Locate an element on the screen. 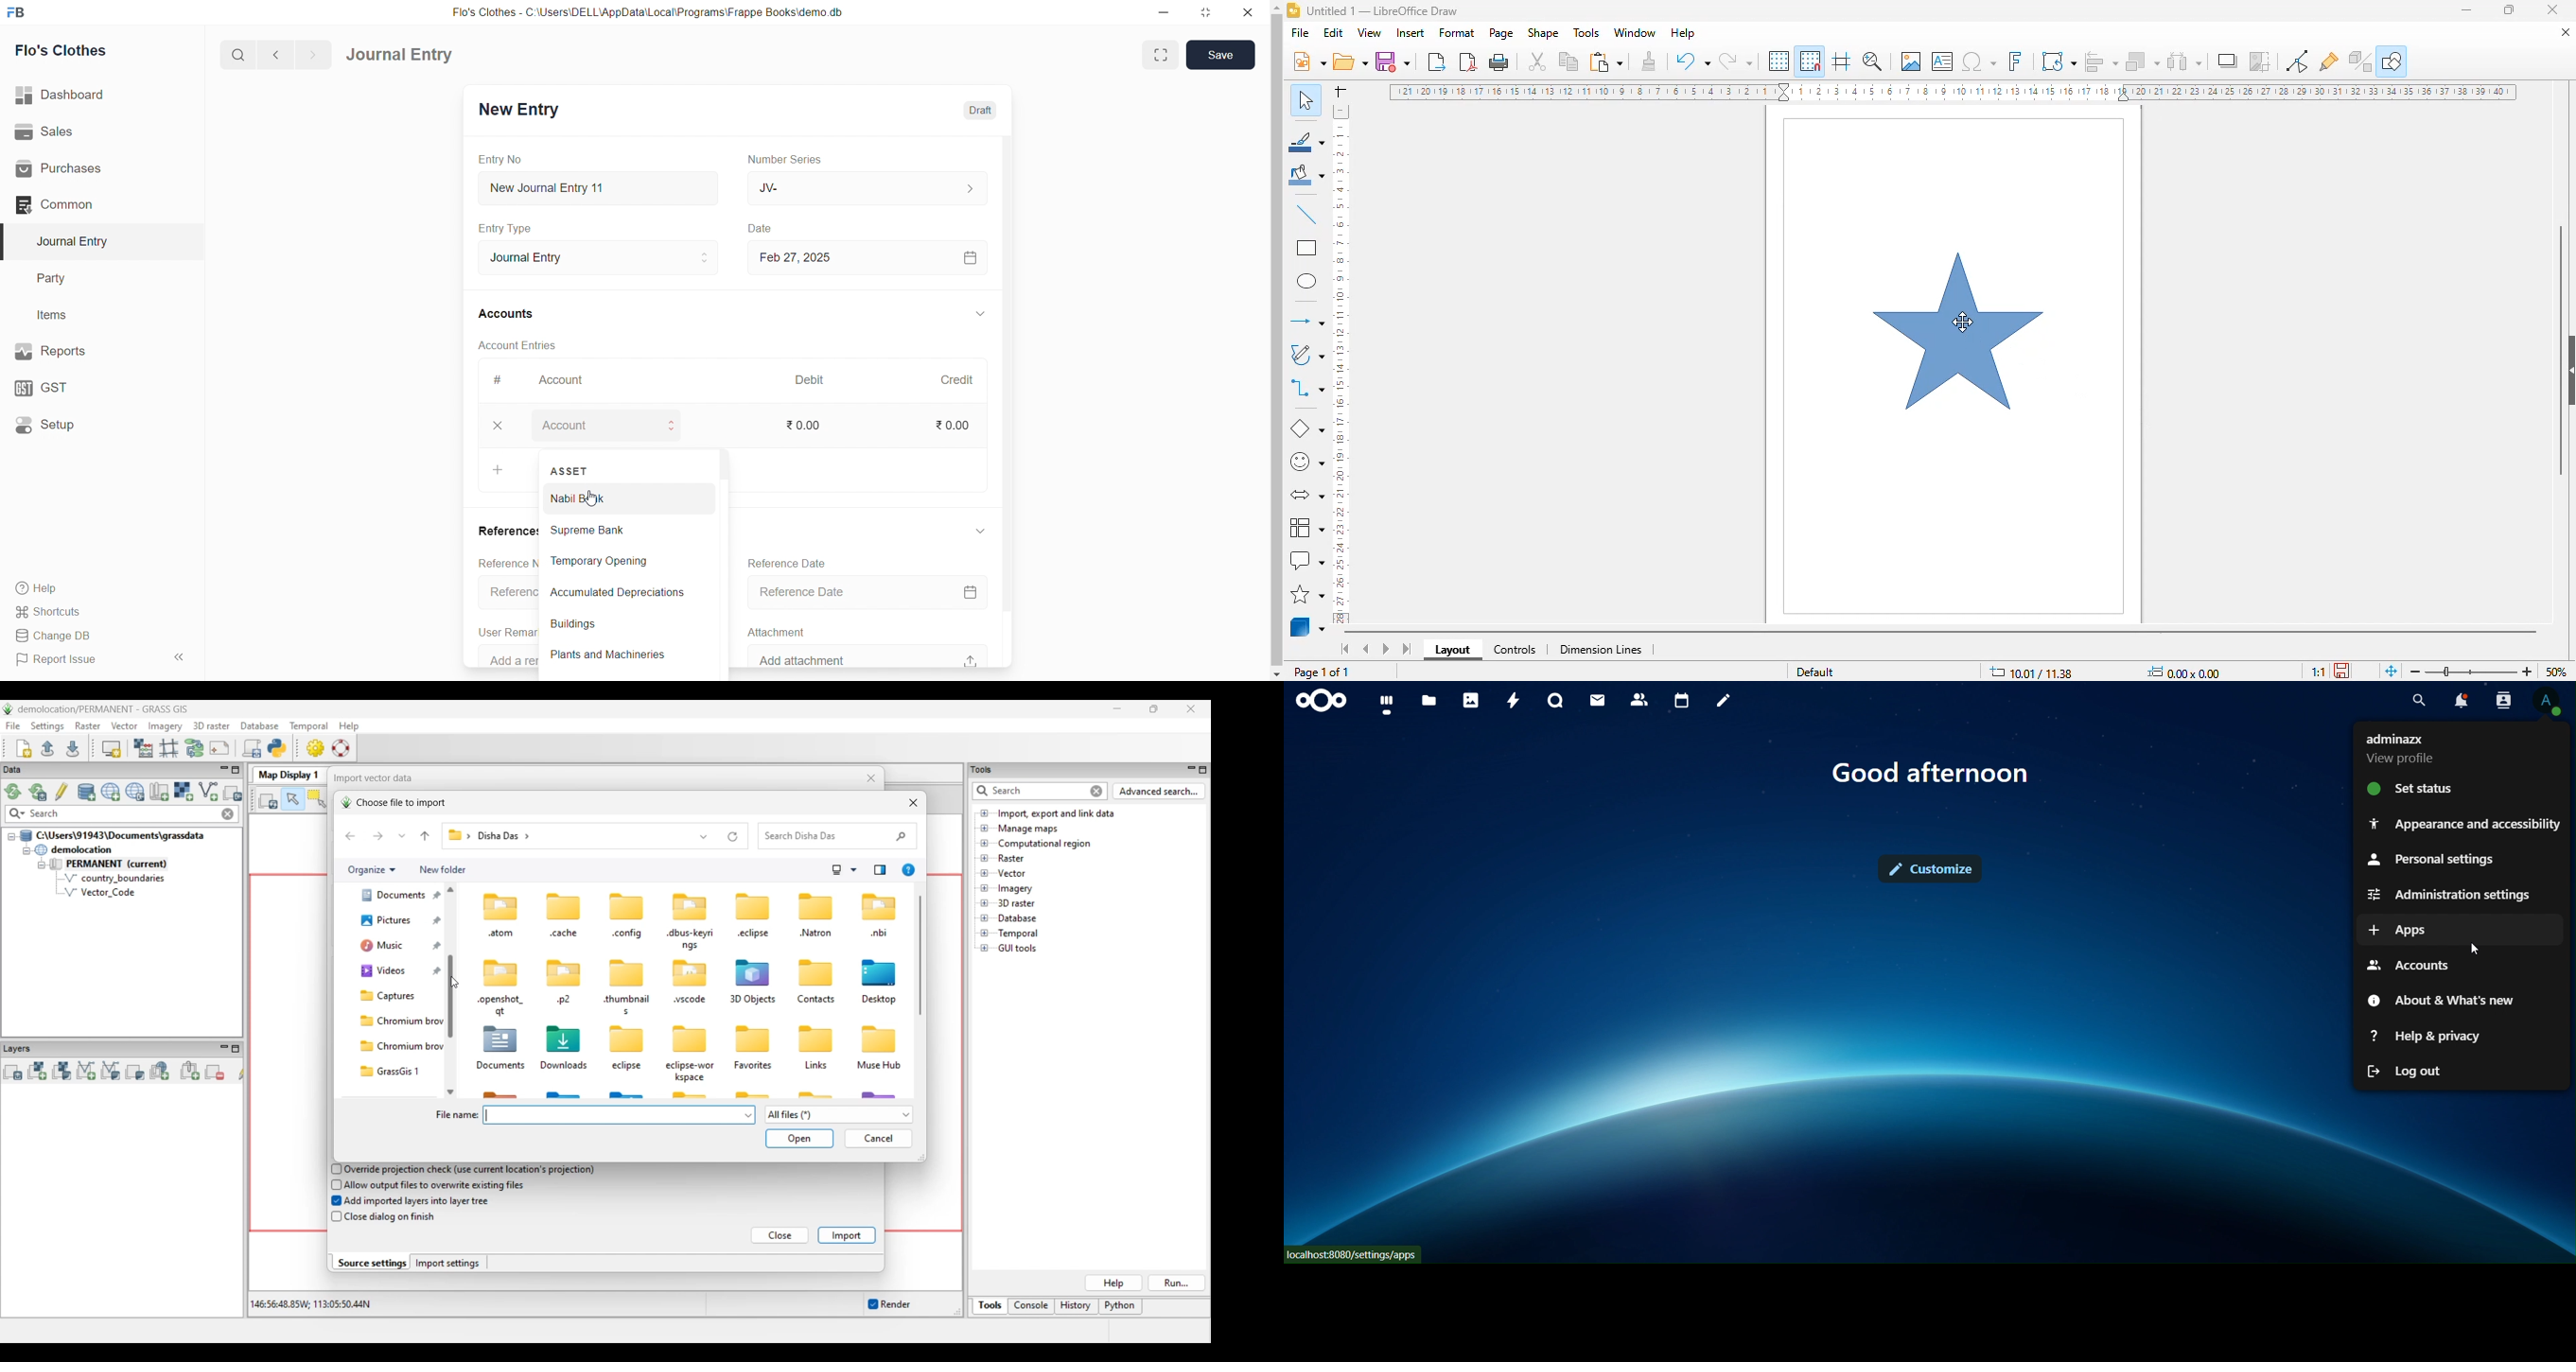 The width and height of the screenshot is (2576, 1372). Accounts is located at coordinates (514, 314).